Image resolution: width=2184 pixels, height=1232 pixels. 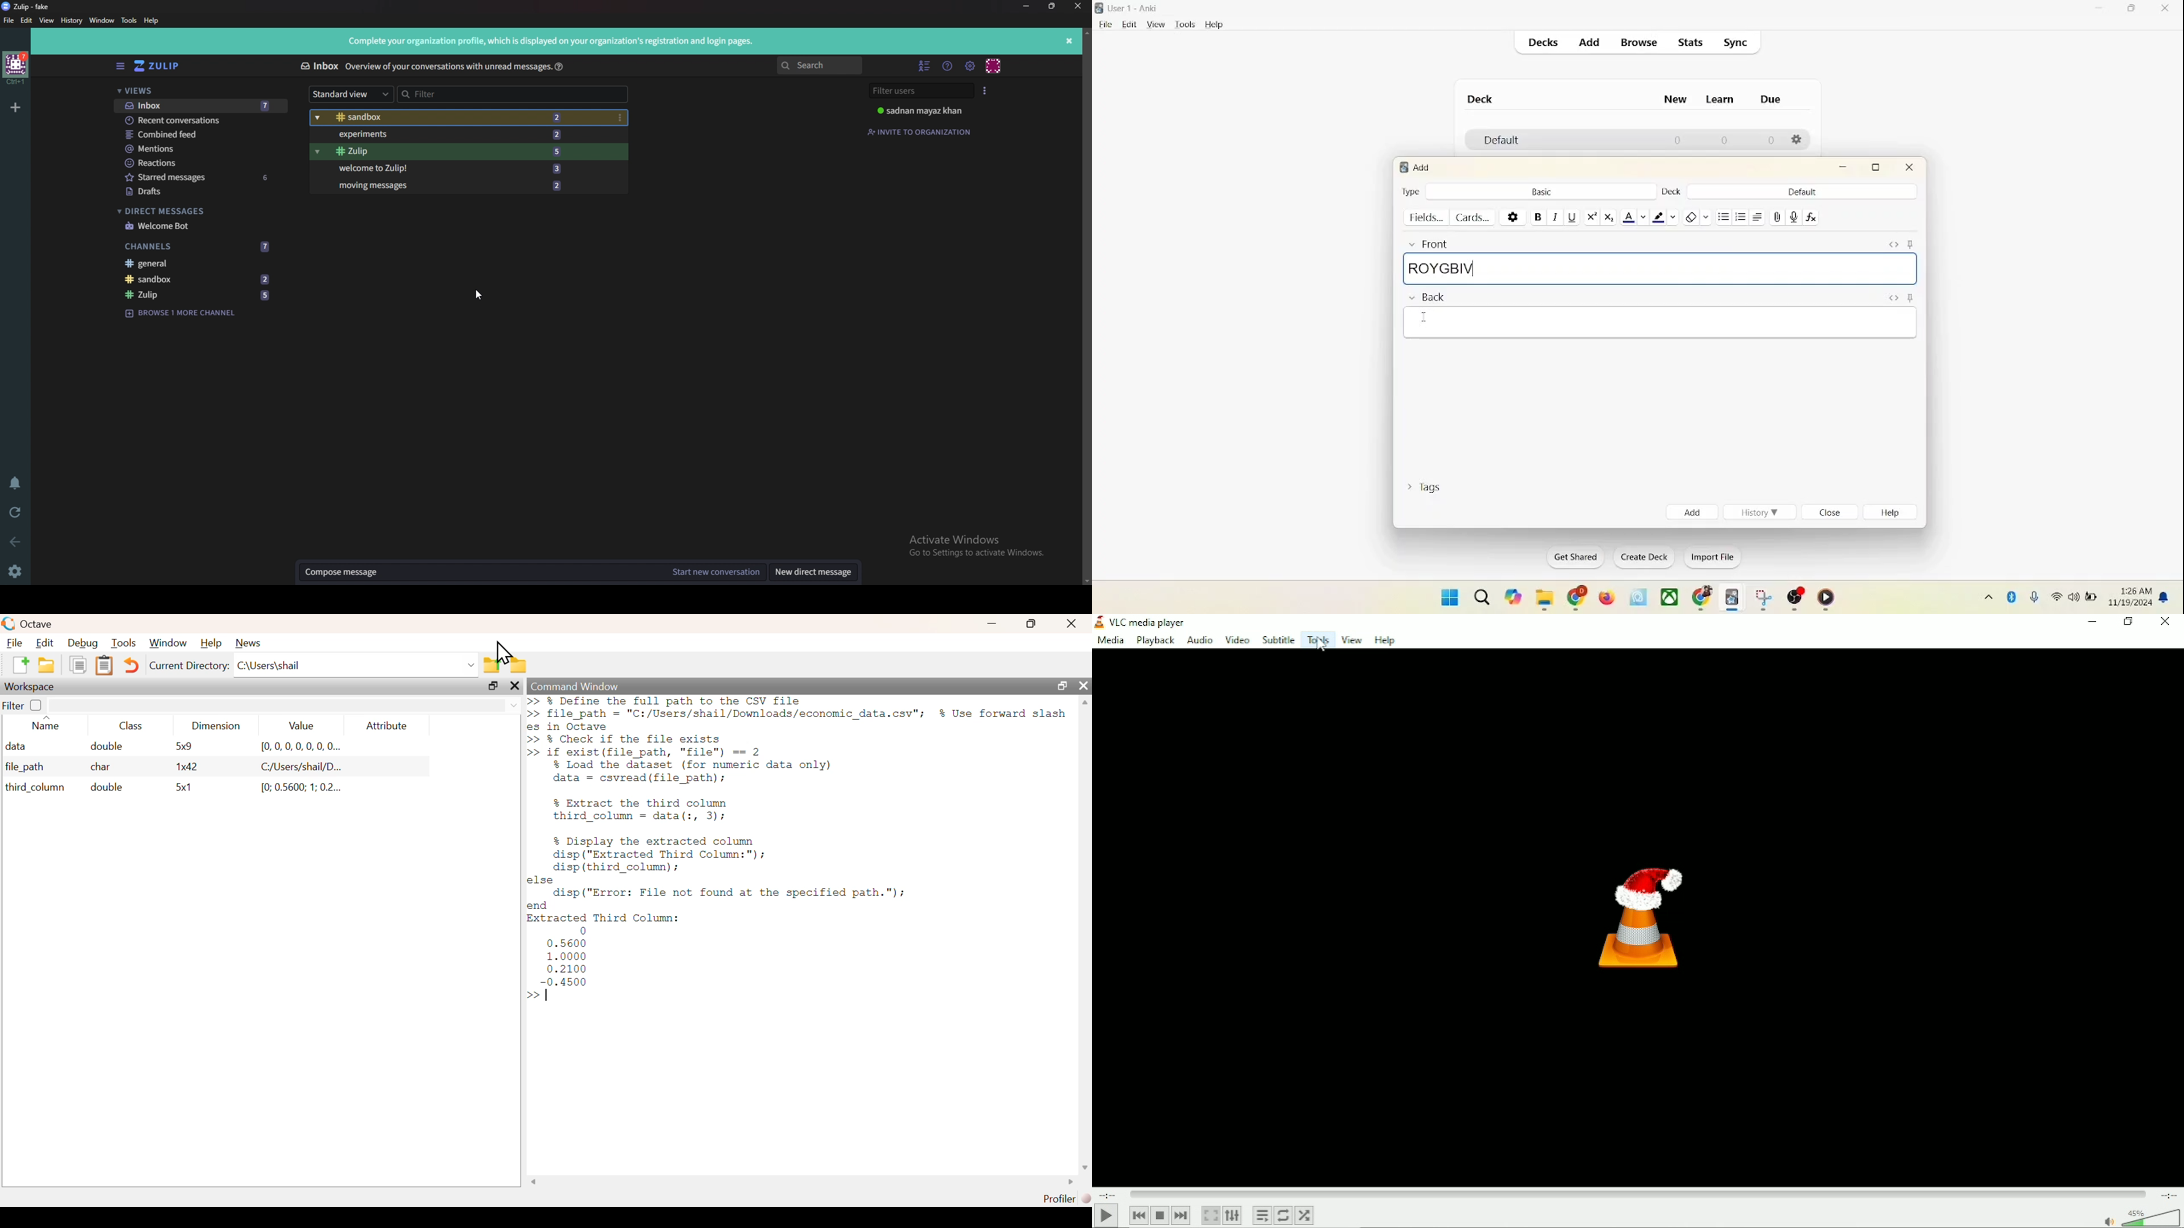 I want to click on applications, so click(x=1670, y=598).